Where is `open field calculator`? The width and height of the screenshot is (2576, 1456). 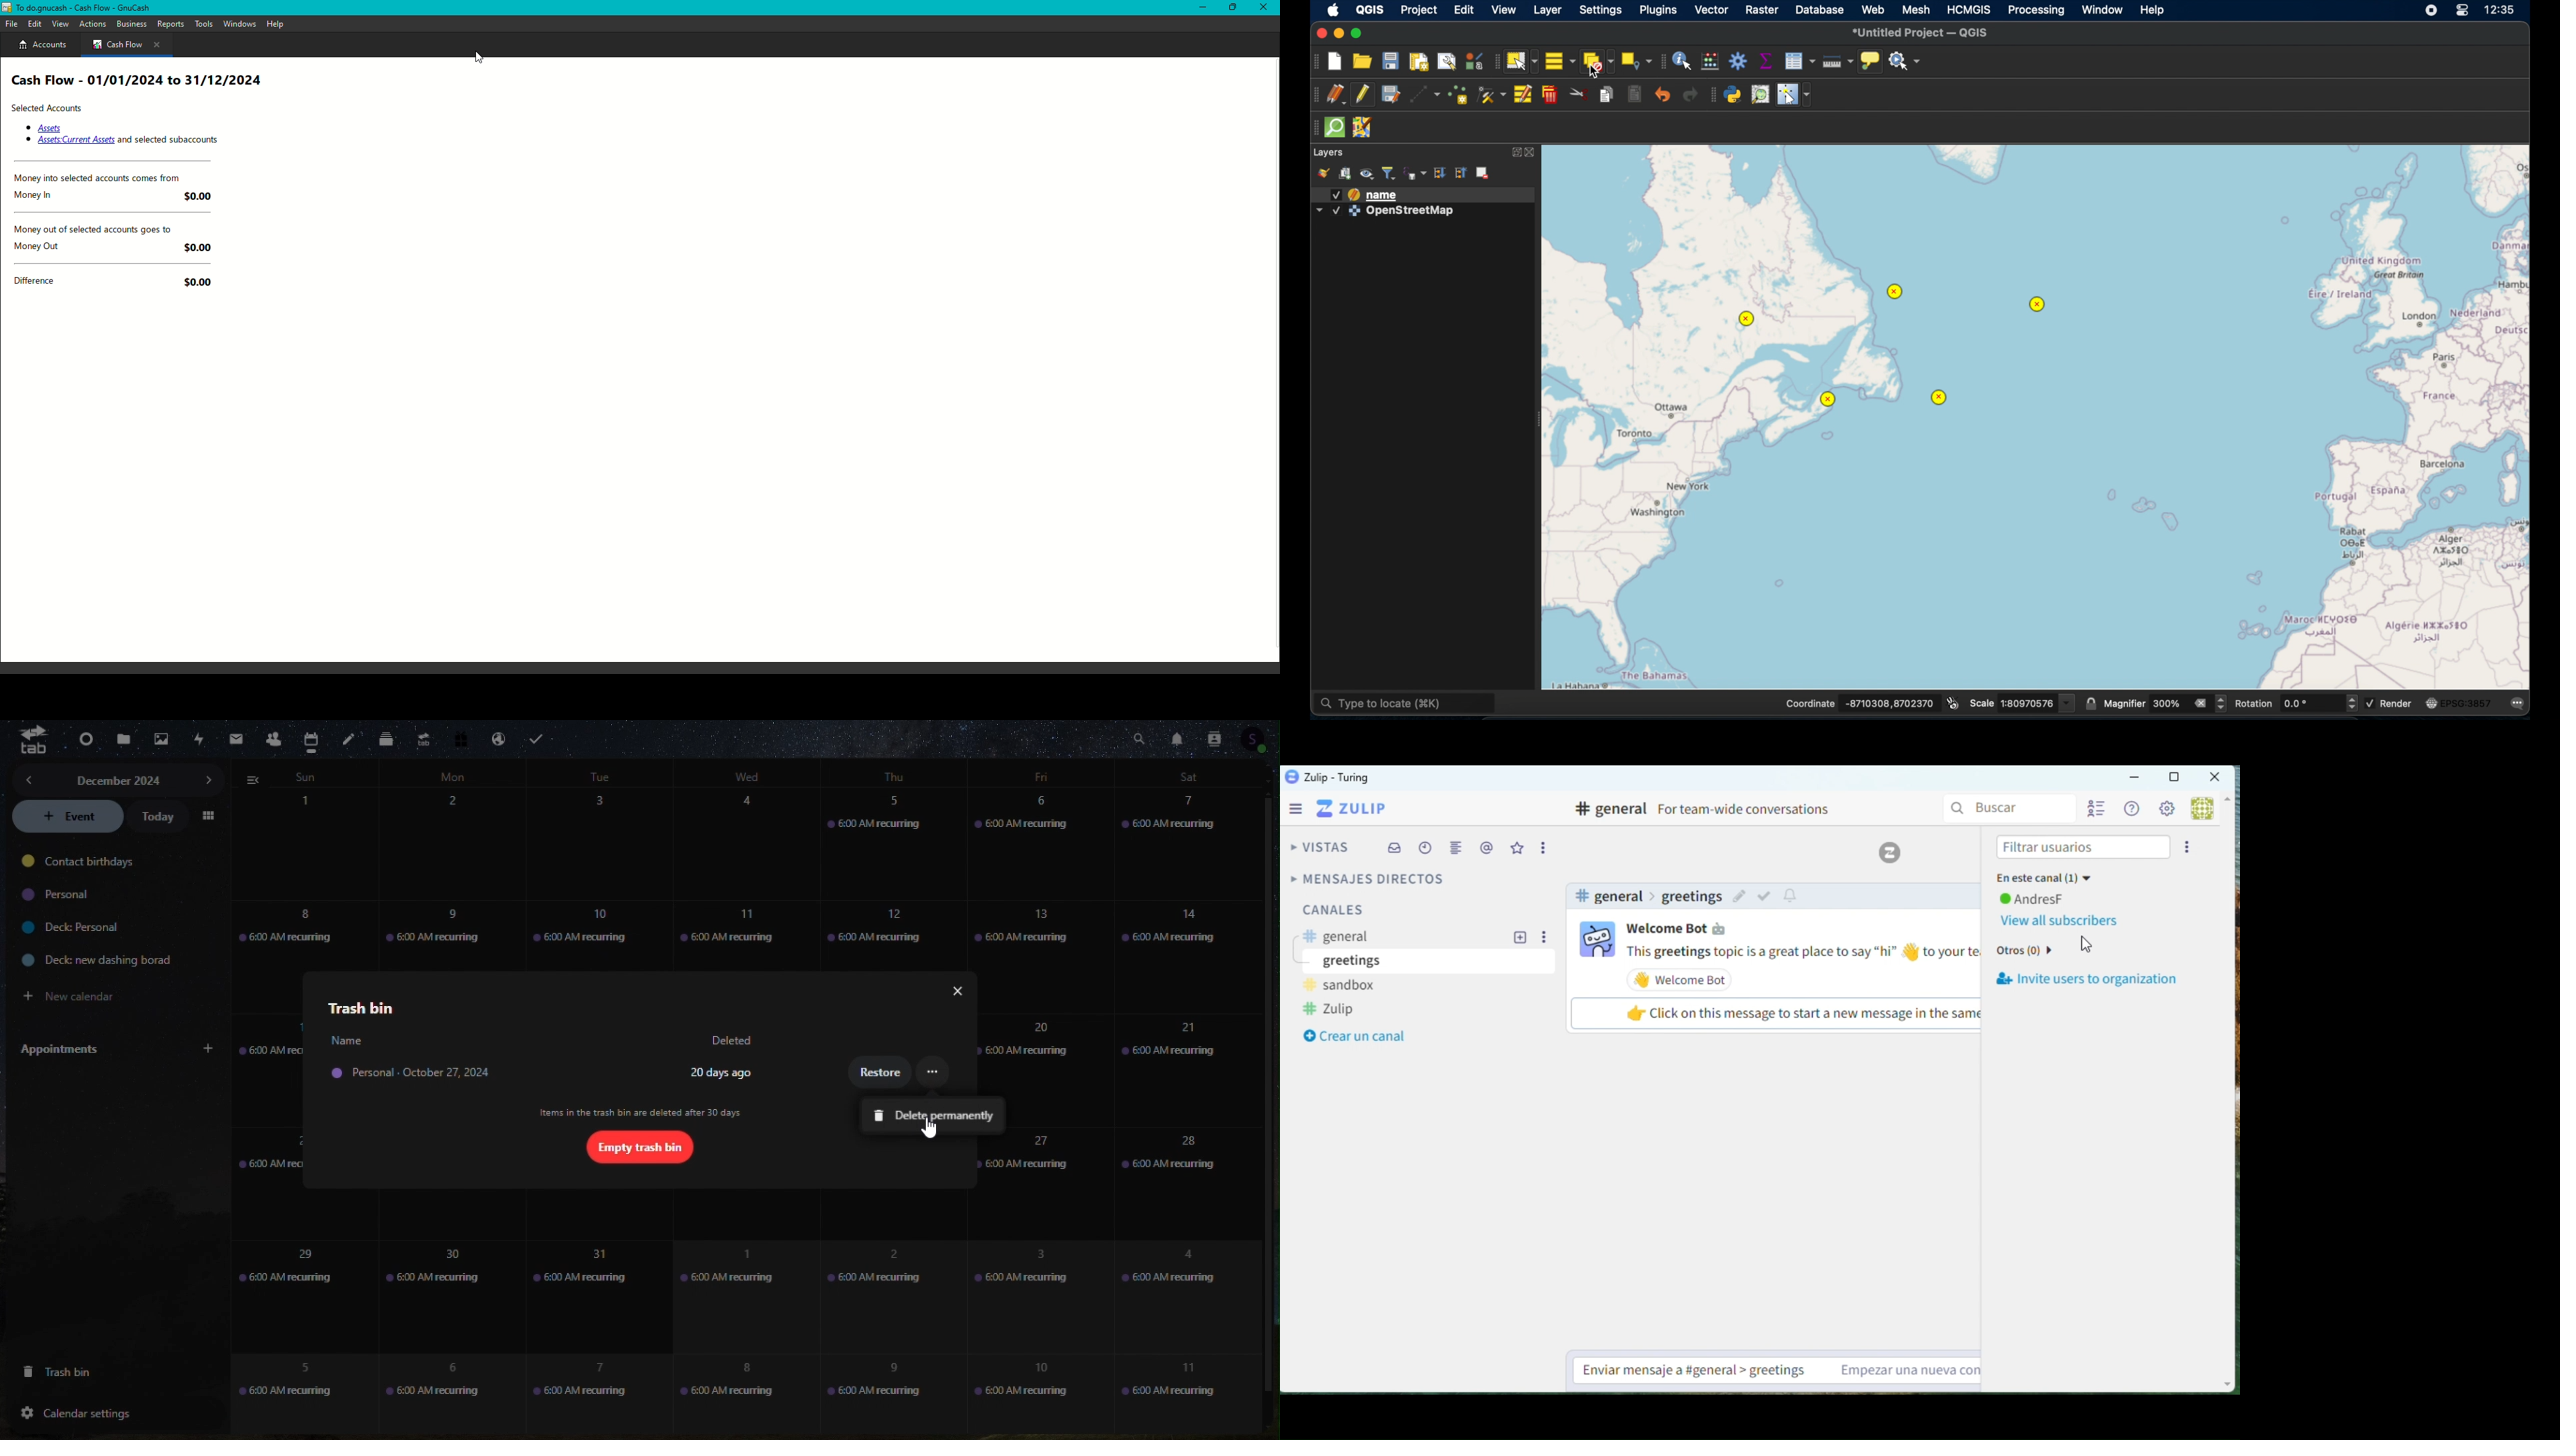
open field calculator is located at coordinates (1709, 62).